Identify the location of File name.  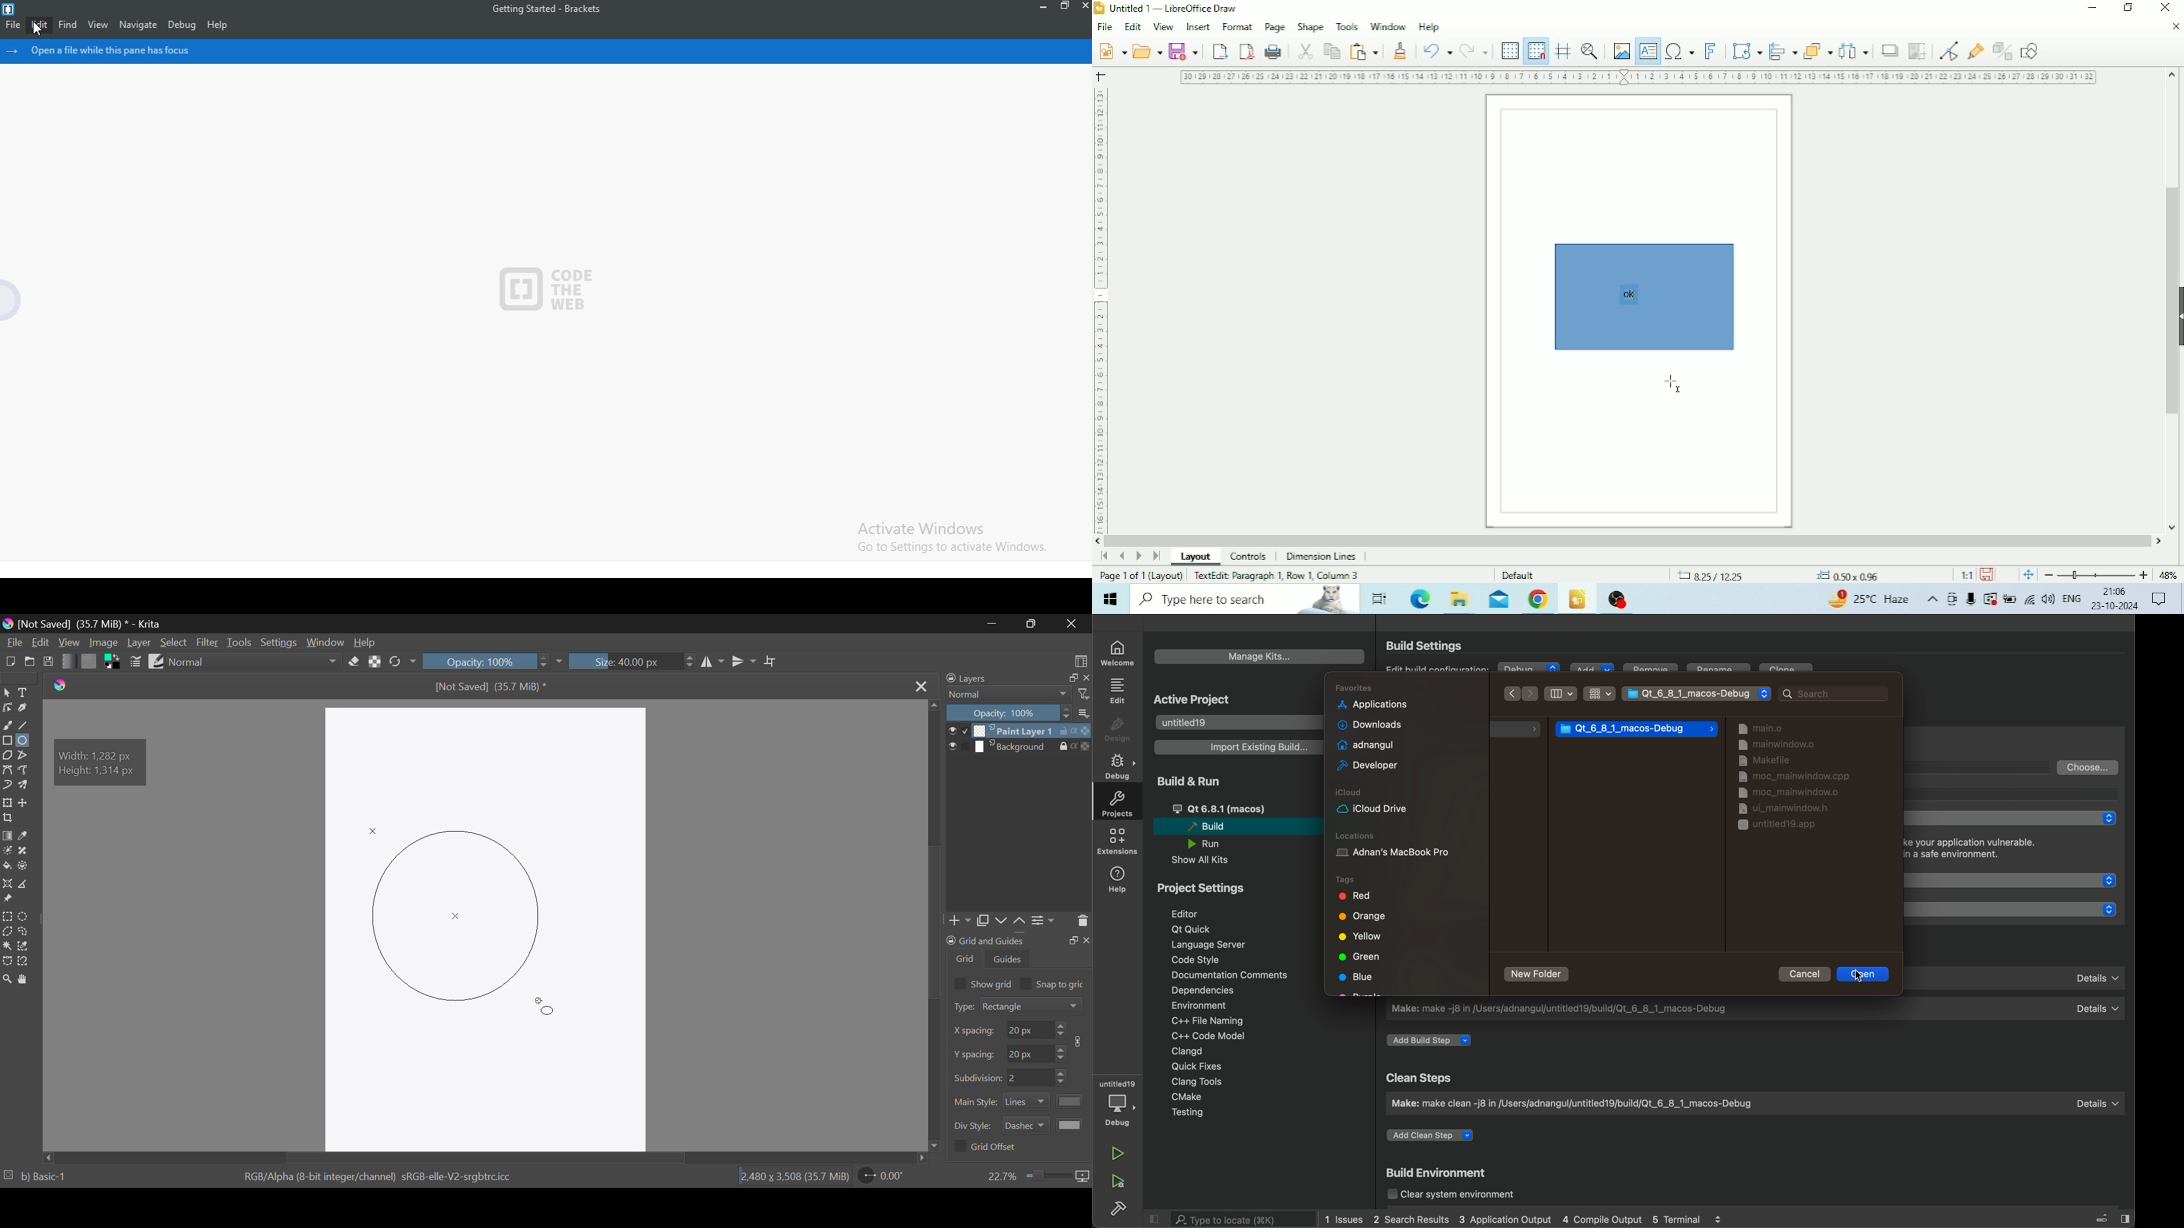
(1177, 8).